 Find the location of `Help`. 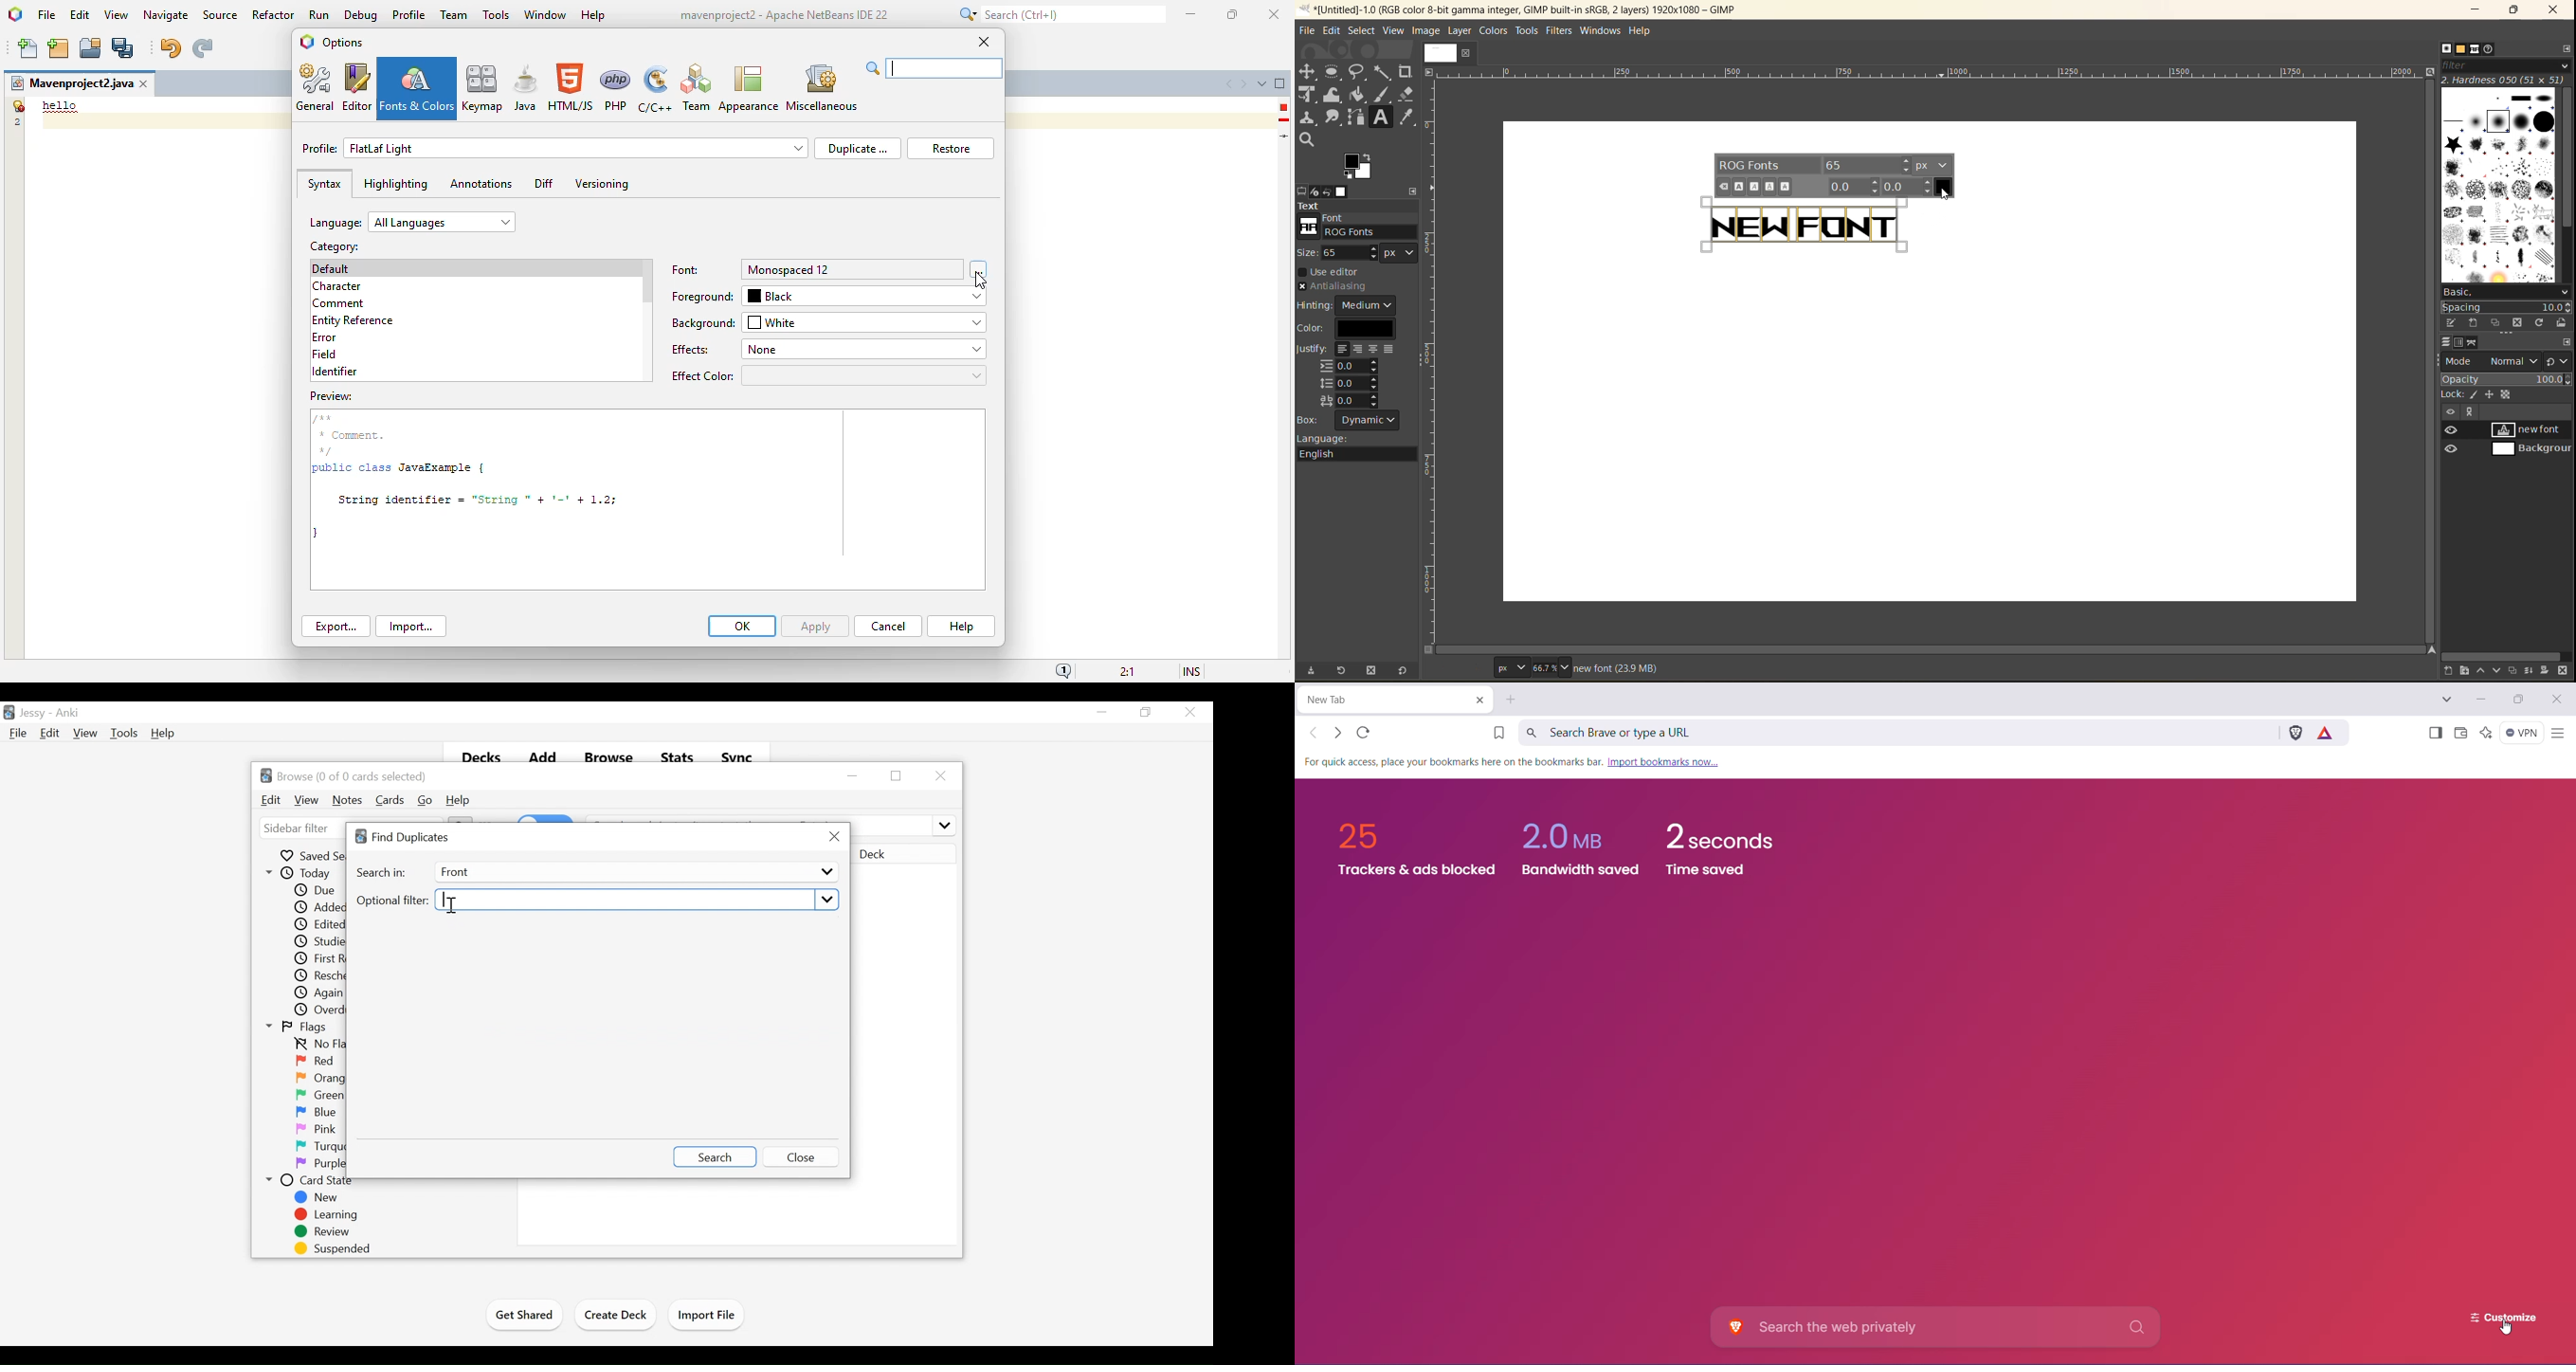

Help is located at coordinates (458, 801).